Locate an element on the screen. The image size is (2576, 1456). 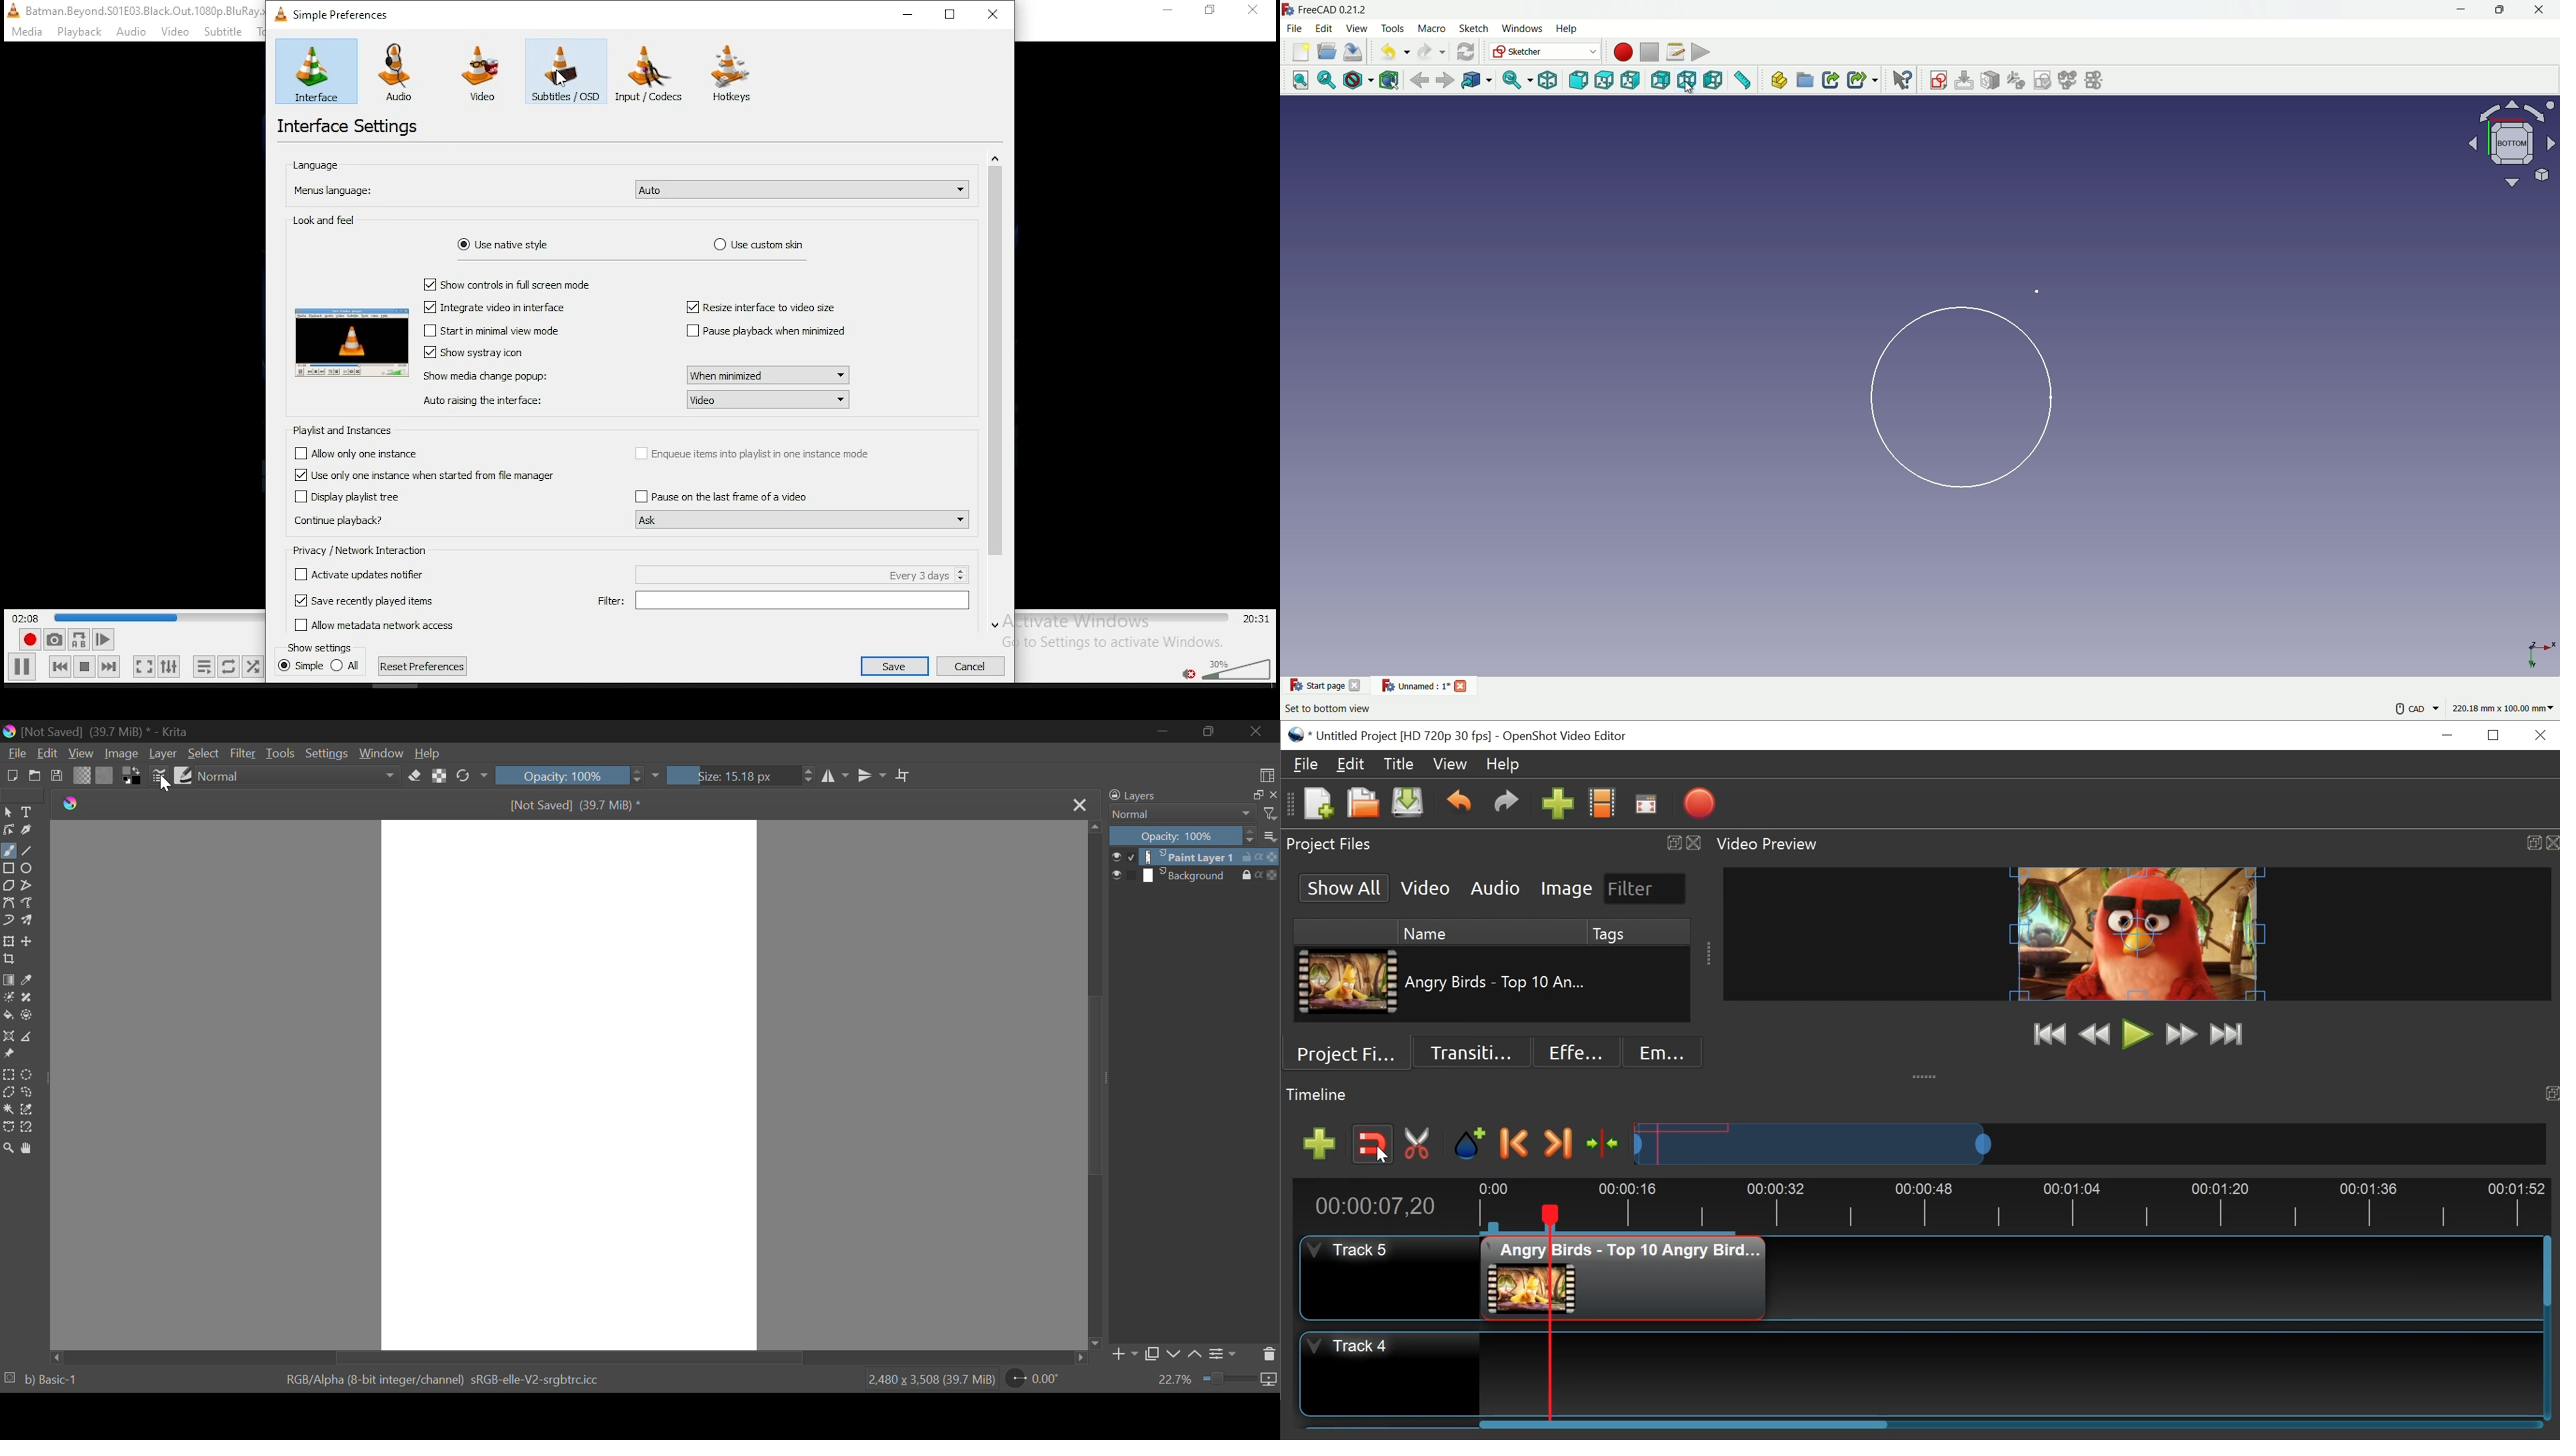
cursor is located at coordinates (1689, 89).